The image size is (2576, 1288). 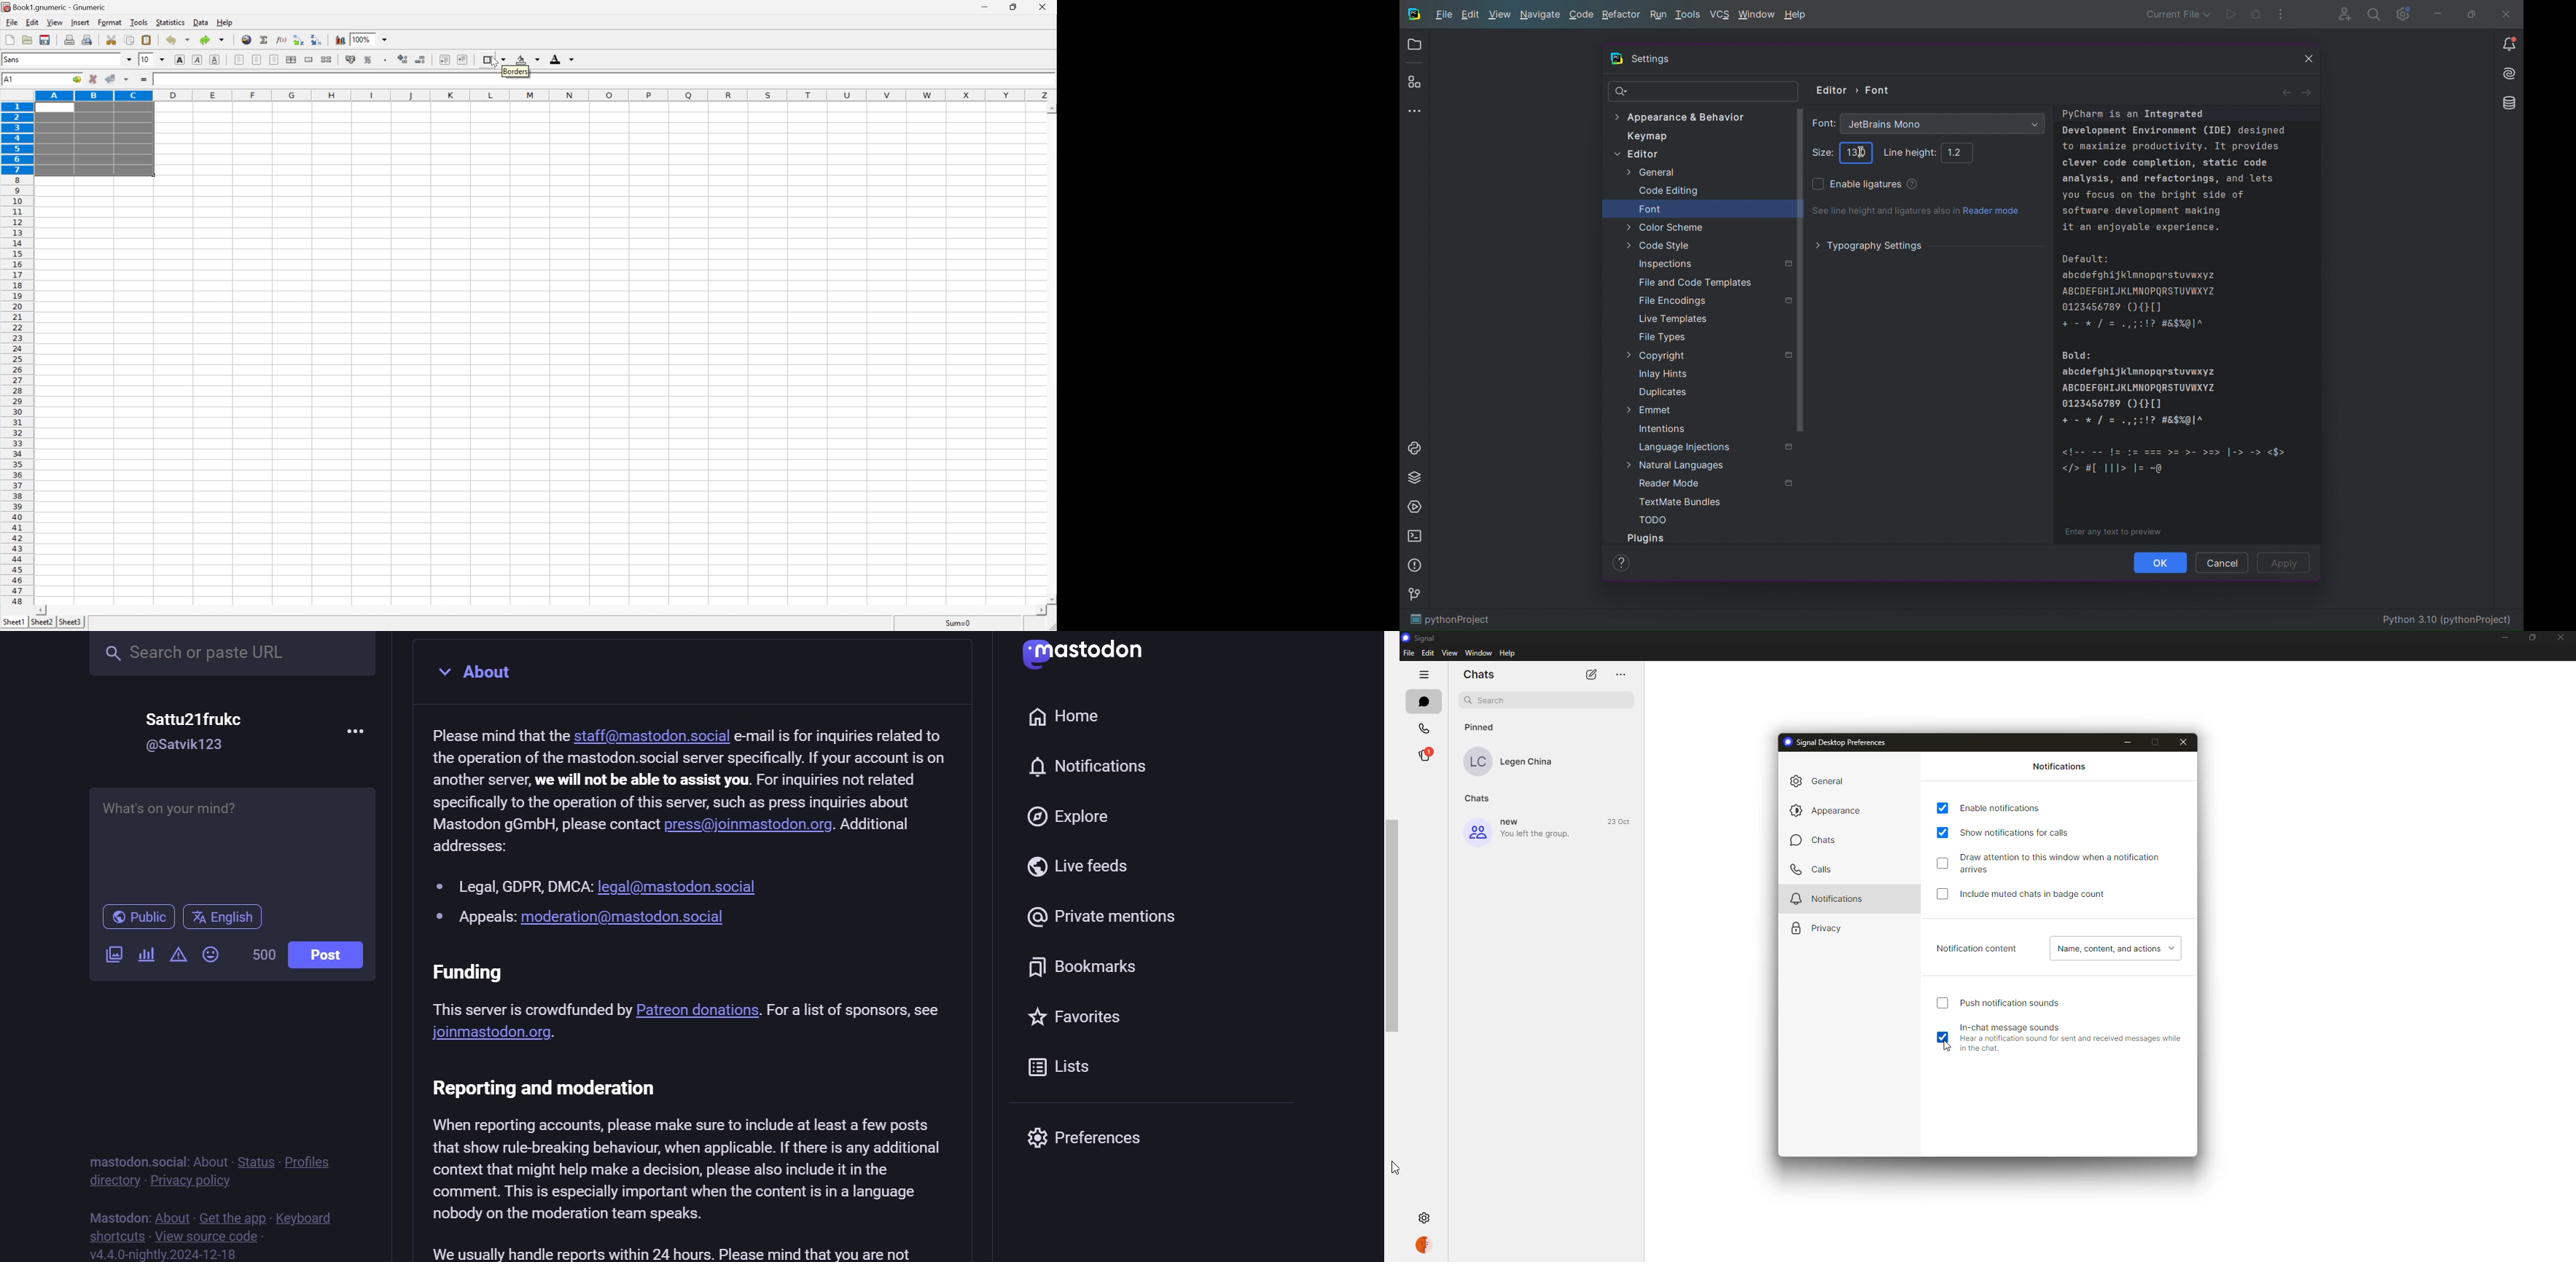 What do you see at coordinates (843, 735) in the screenshot?
I see `email is for inquires related to` at bounding box center [843, 735].